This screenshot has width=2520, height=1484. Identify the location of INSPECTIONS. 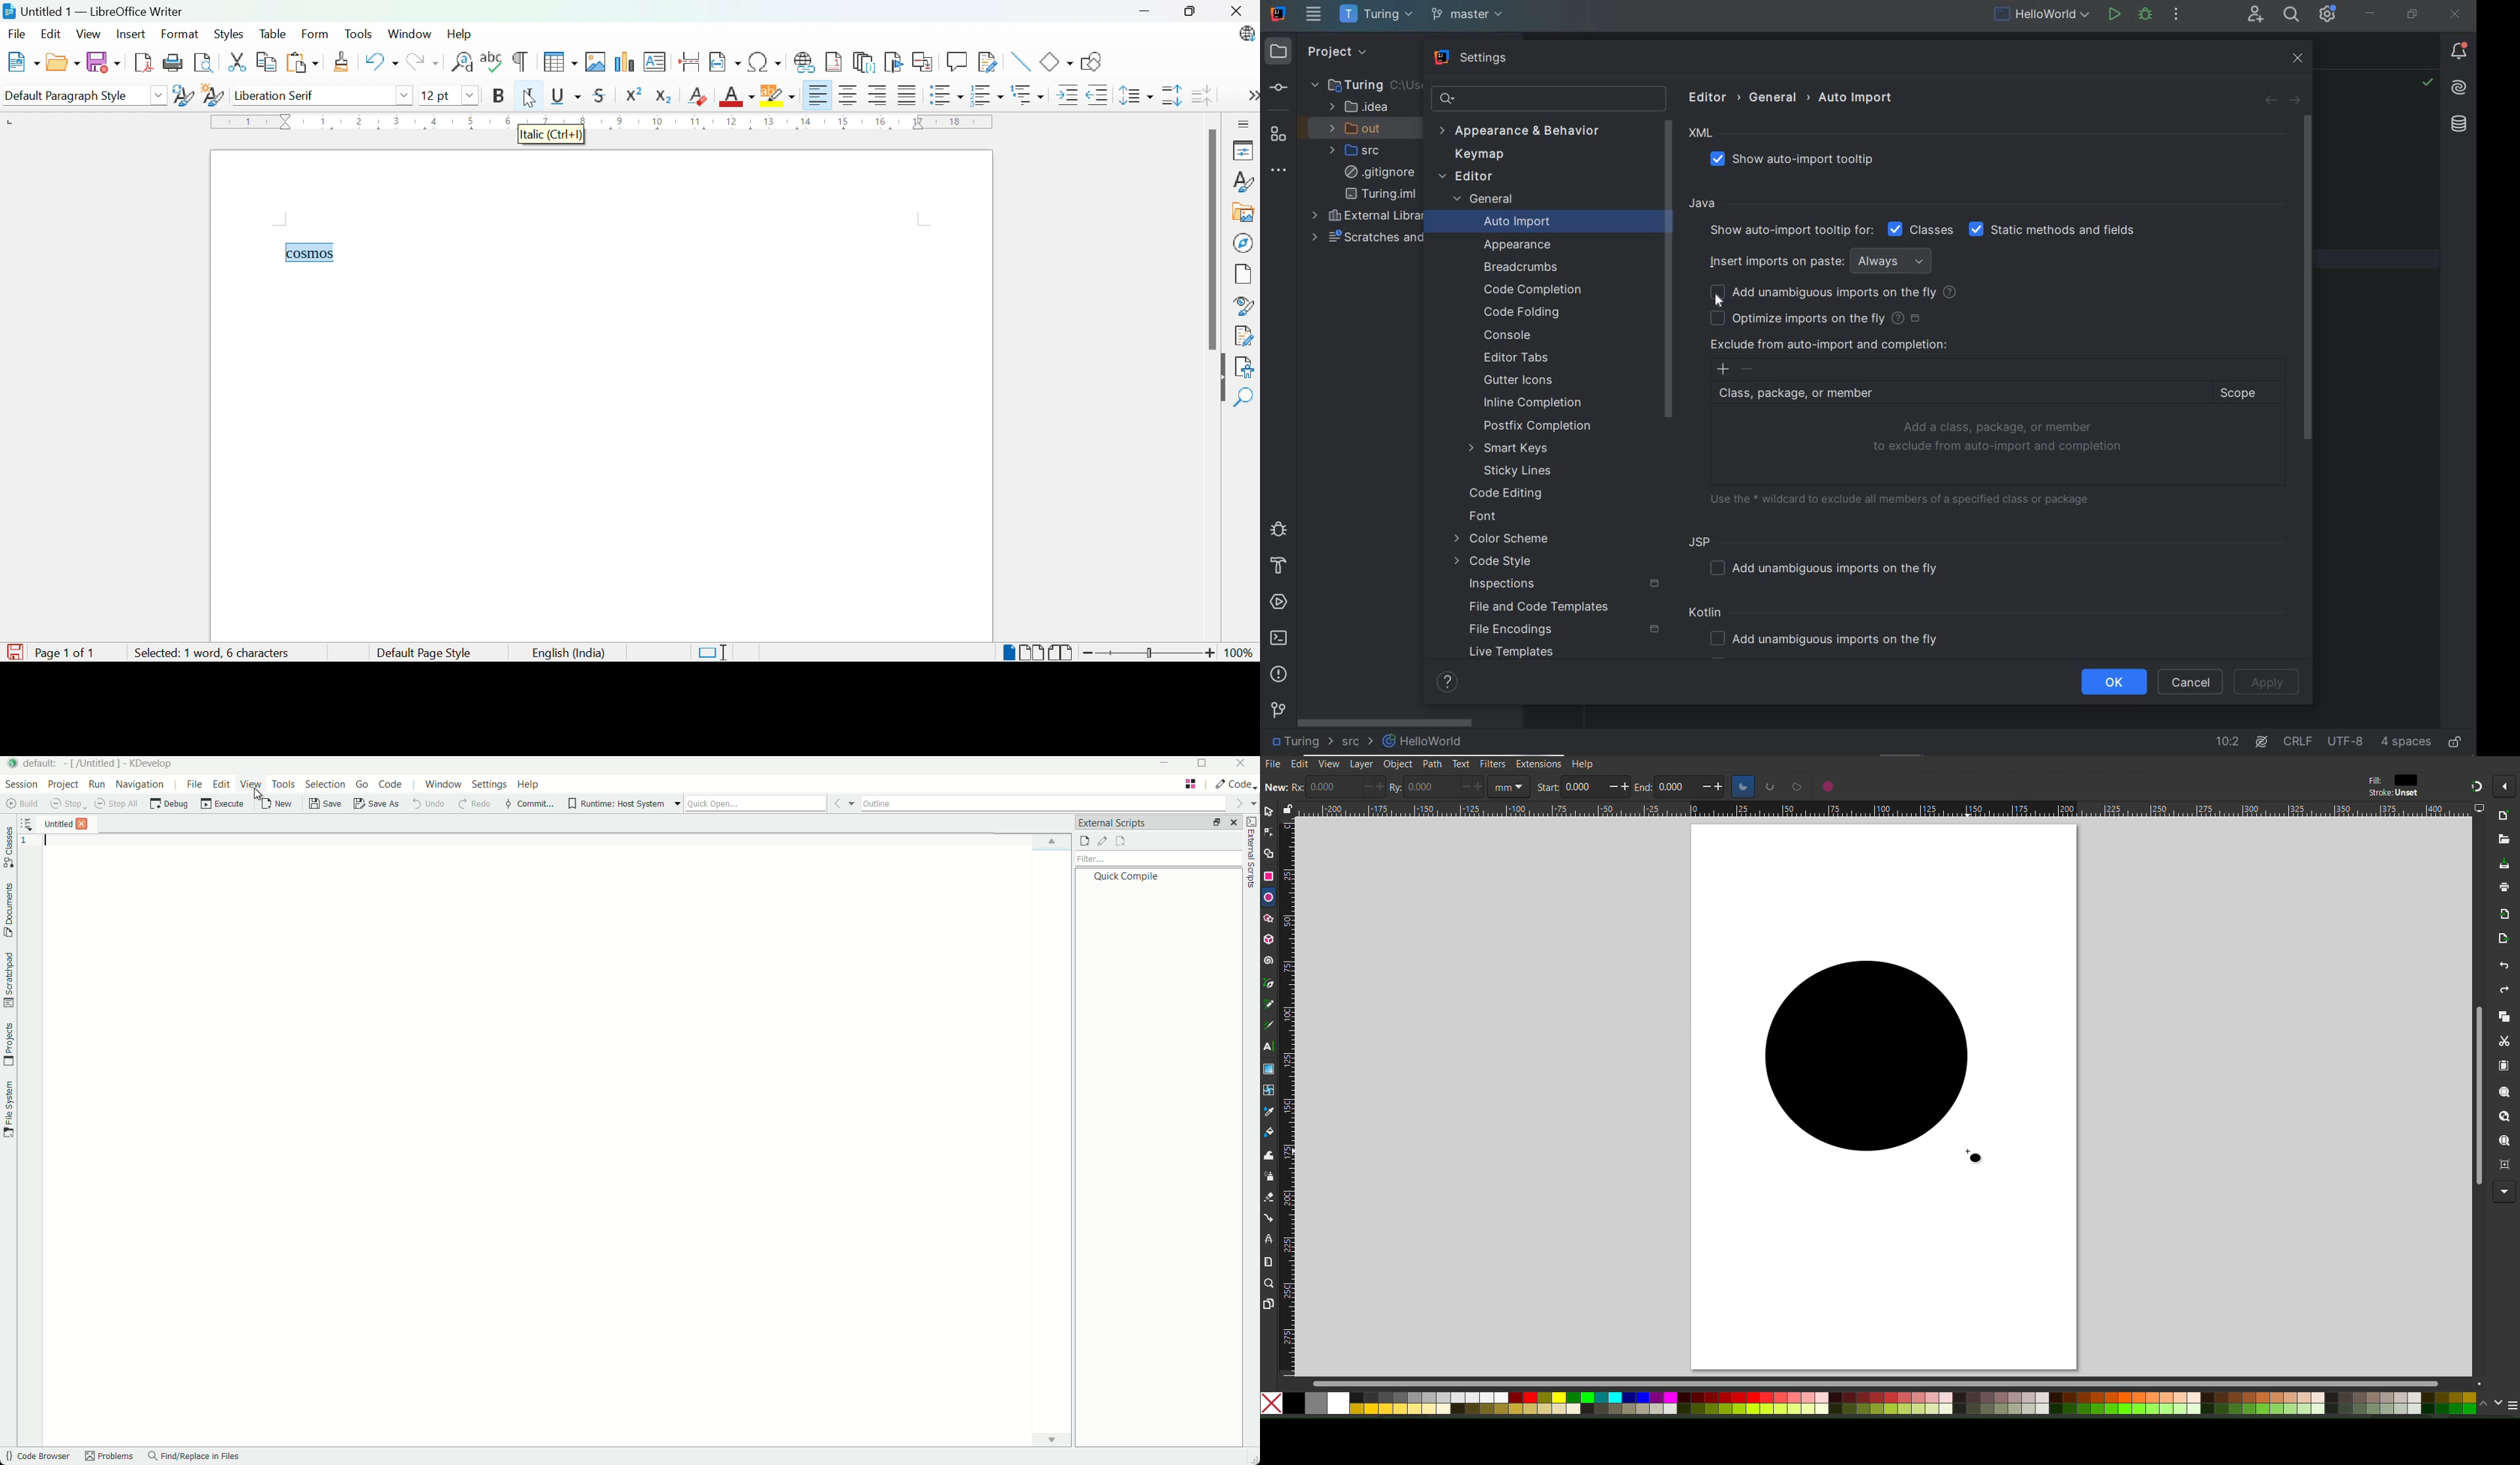
(1565, 584).